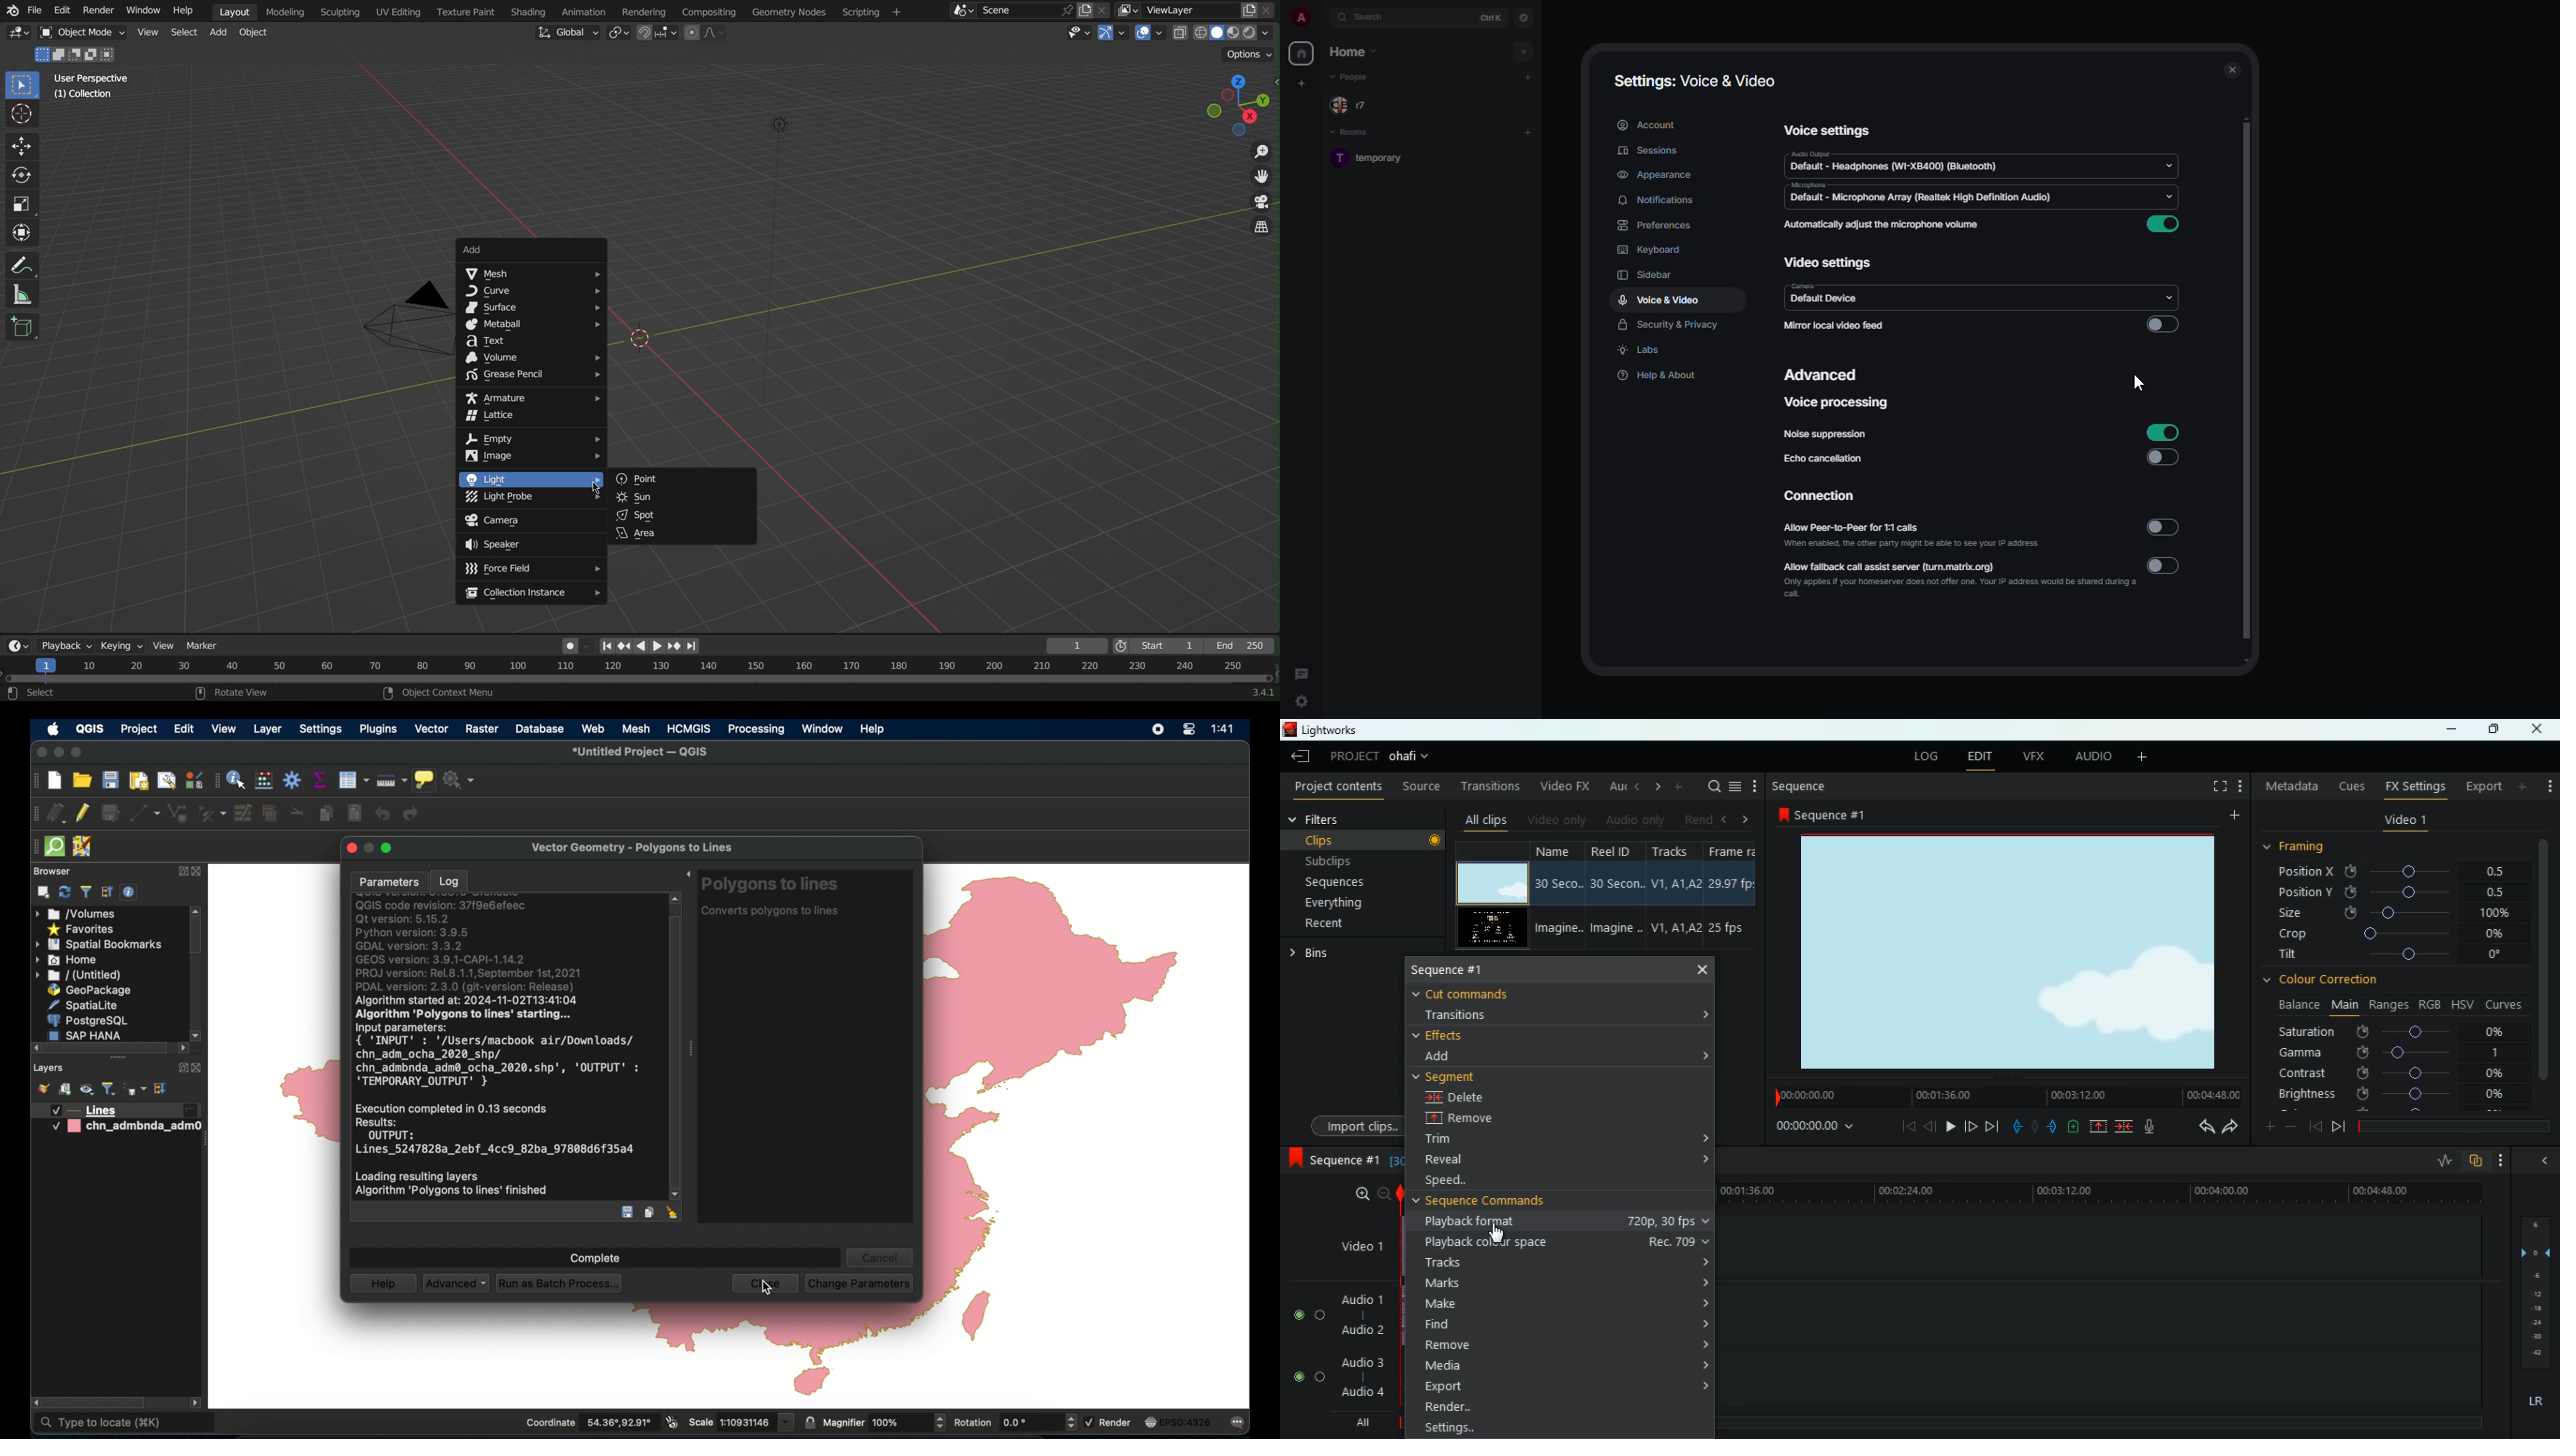  What do you see at coordinates (2014, 954) in the screenshot?
I see `screen` at bounding box center [2014, 954].